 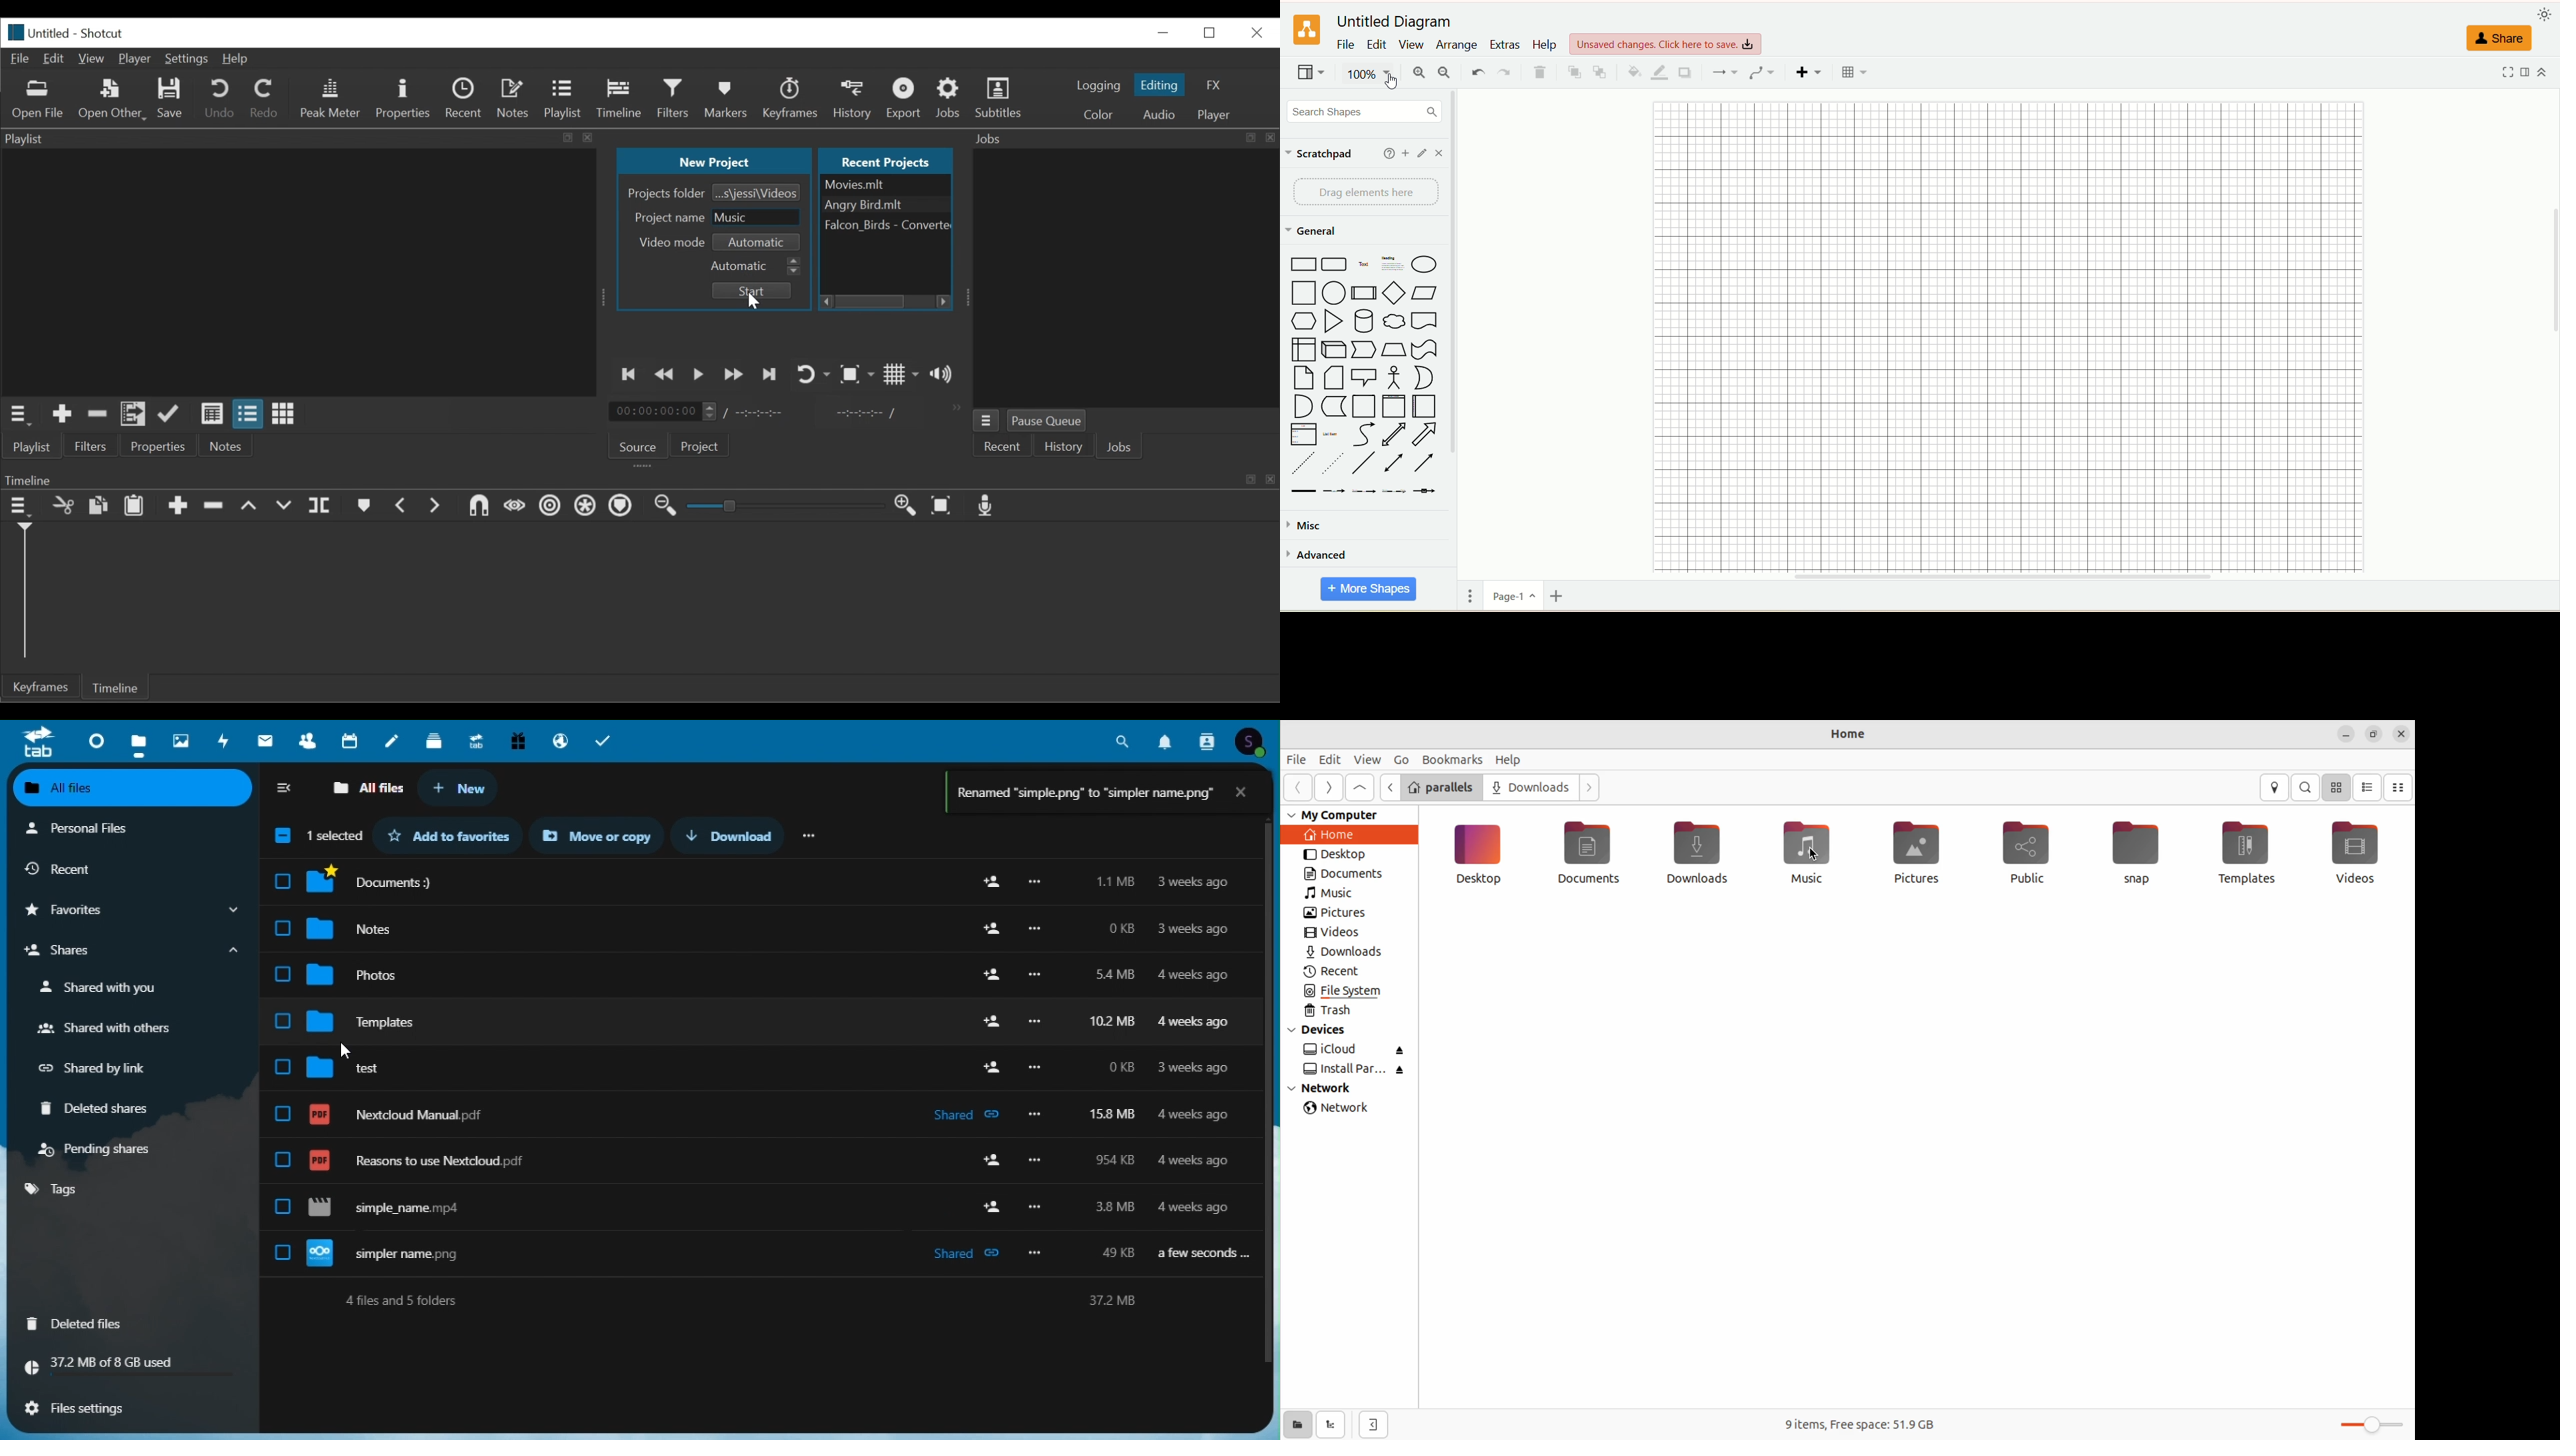 What do you see at coordinates (761, 1152) in the screenshot?
I see `Reasons to use Nextcloud.pdf 954 KB 4 weeks ago` at bounding box center [761, 1152].